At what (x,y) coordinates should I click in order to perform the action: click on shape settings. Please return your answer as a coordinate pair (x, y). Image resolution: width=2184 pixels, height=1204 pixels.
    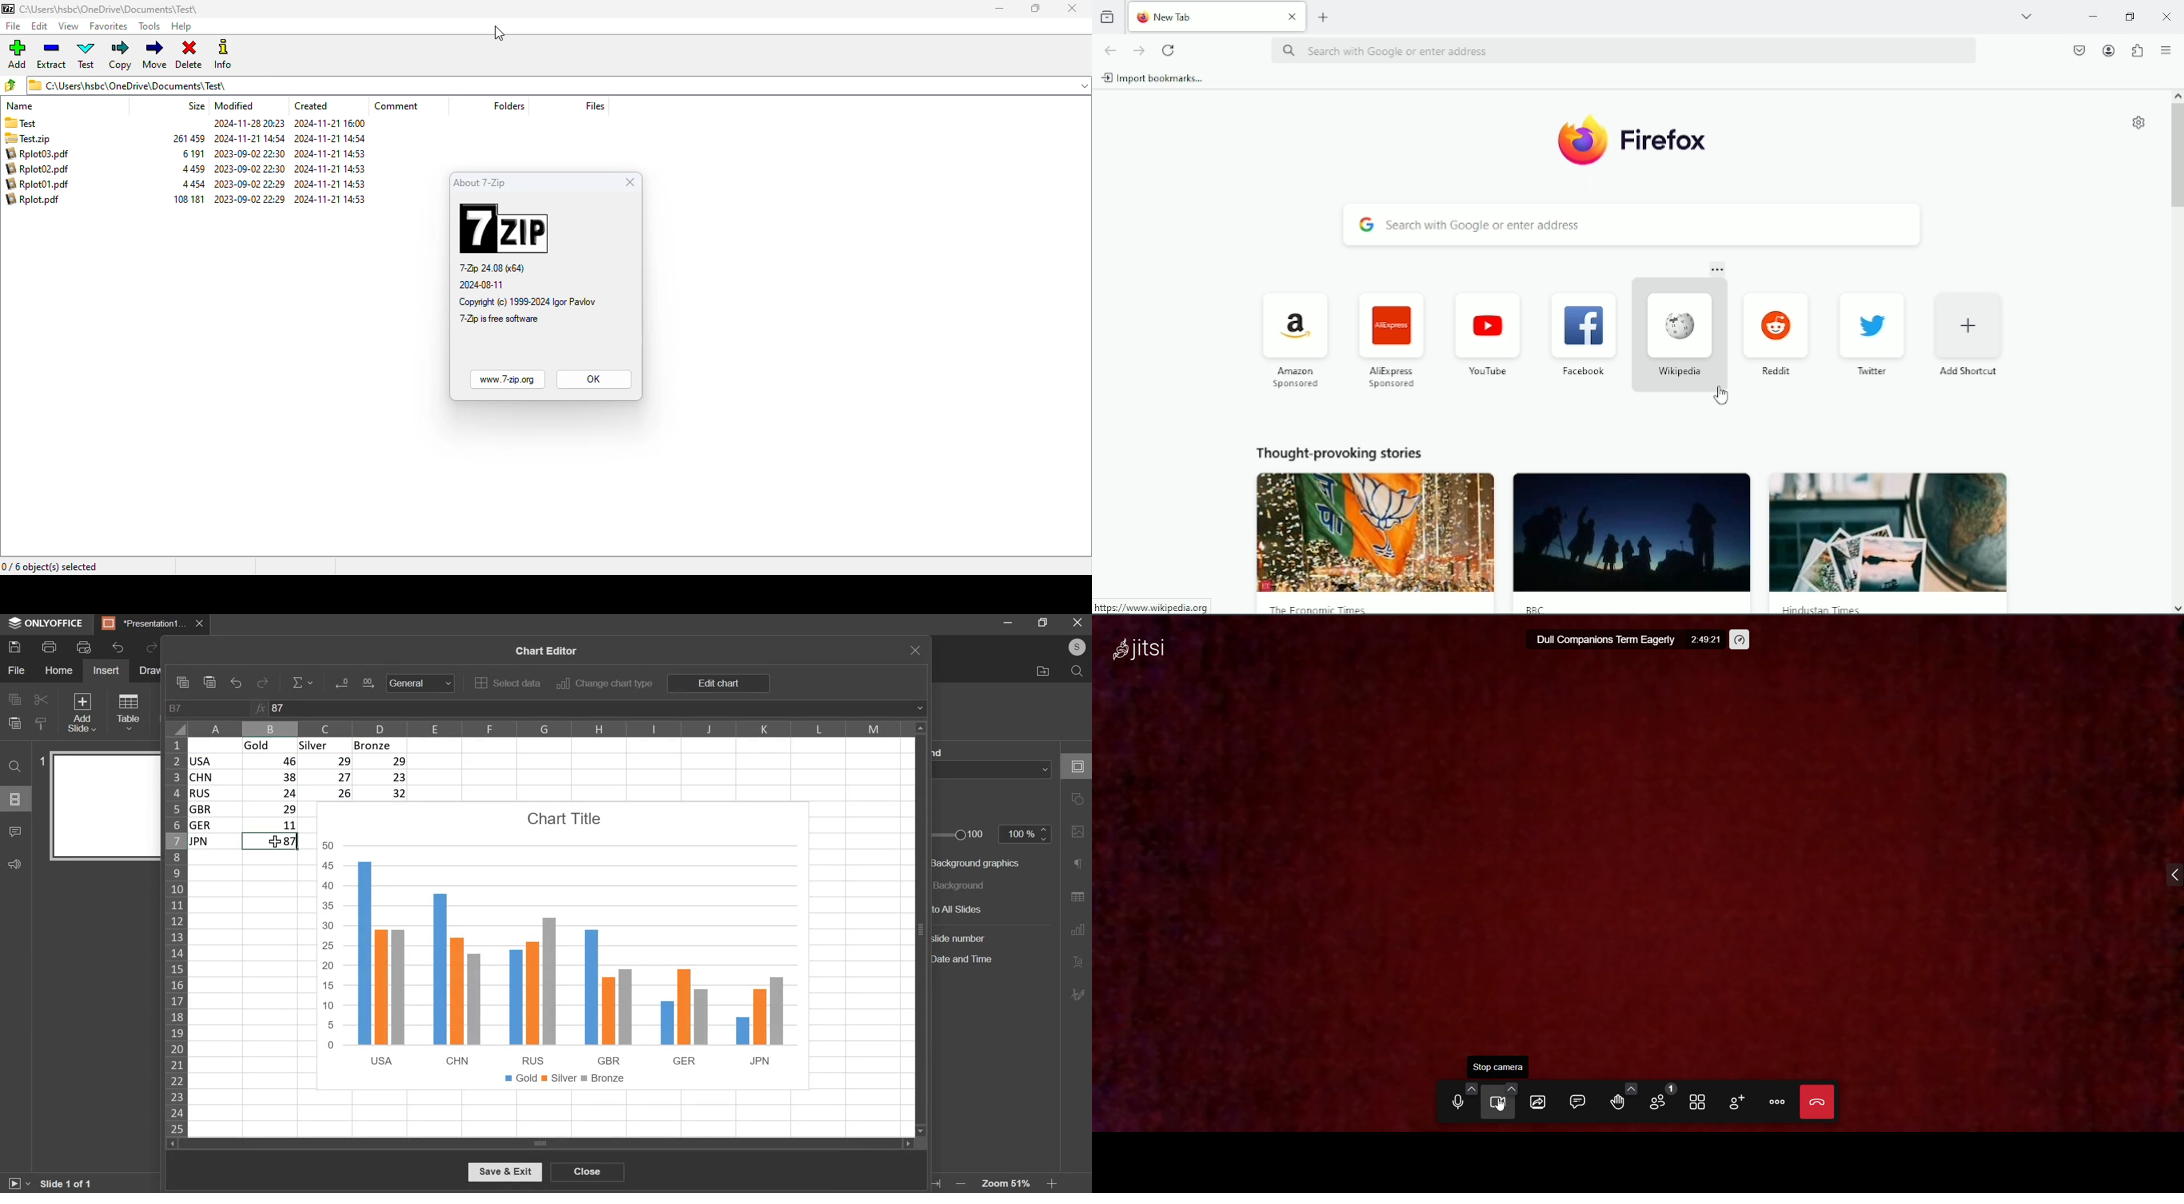
    Looking at the image, I should click on (1080, 800).